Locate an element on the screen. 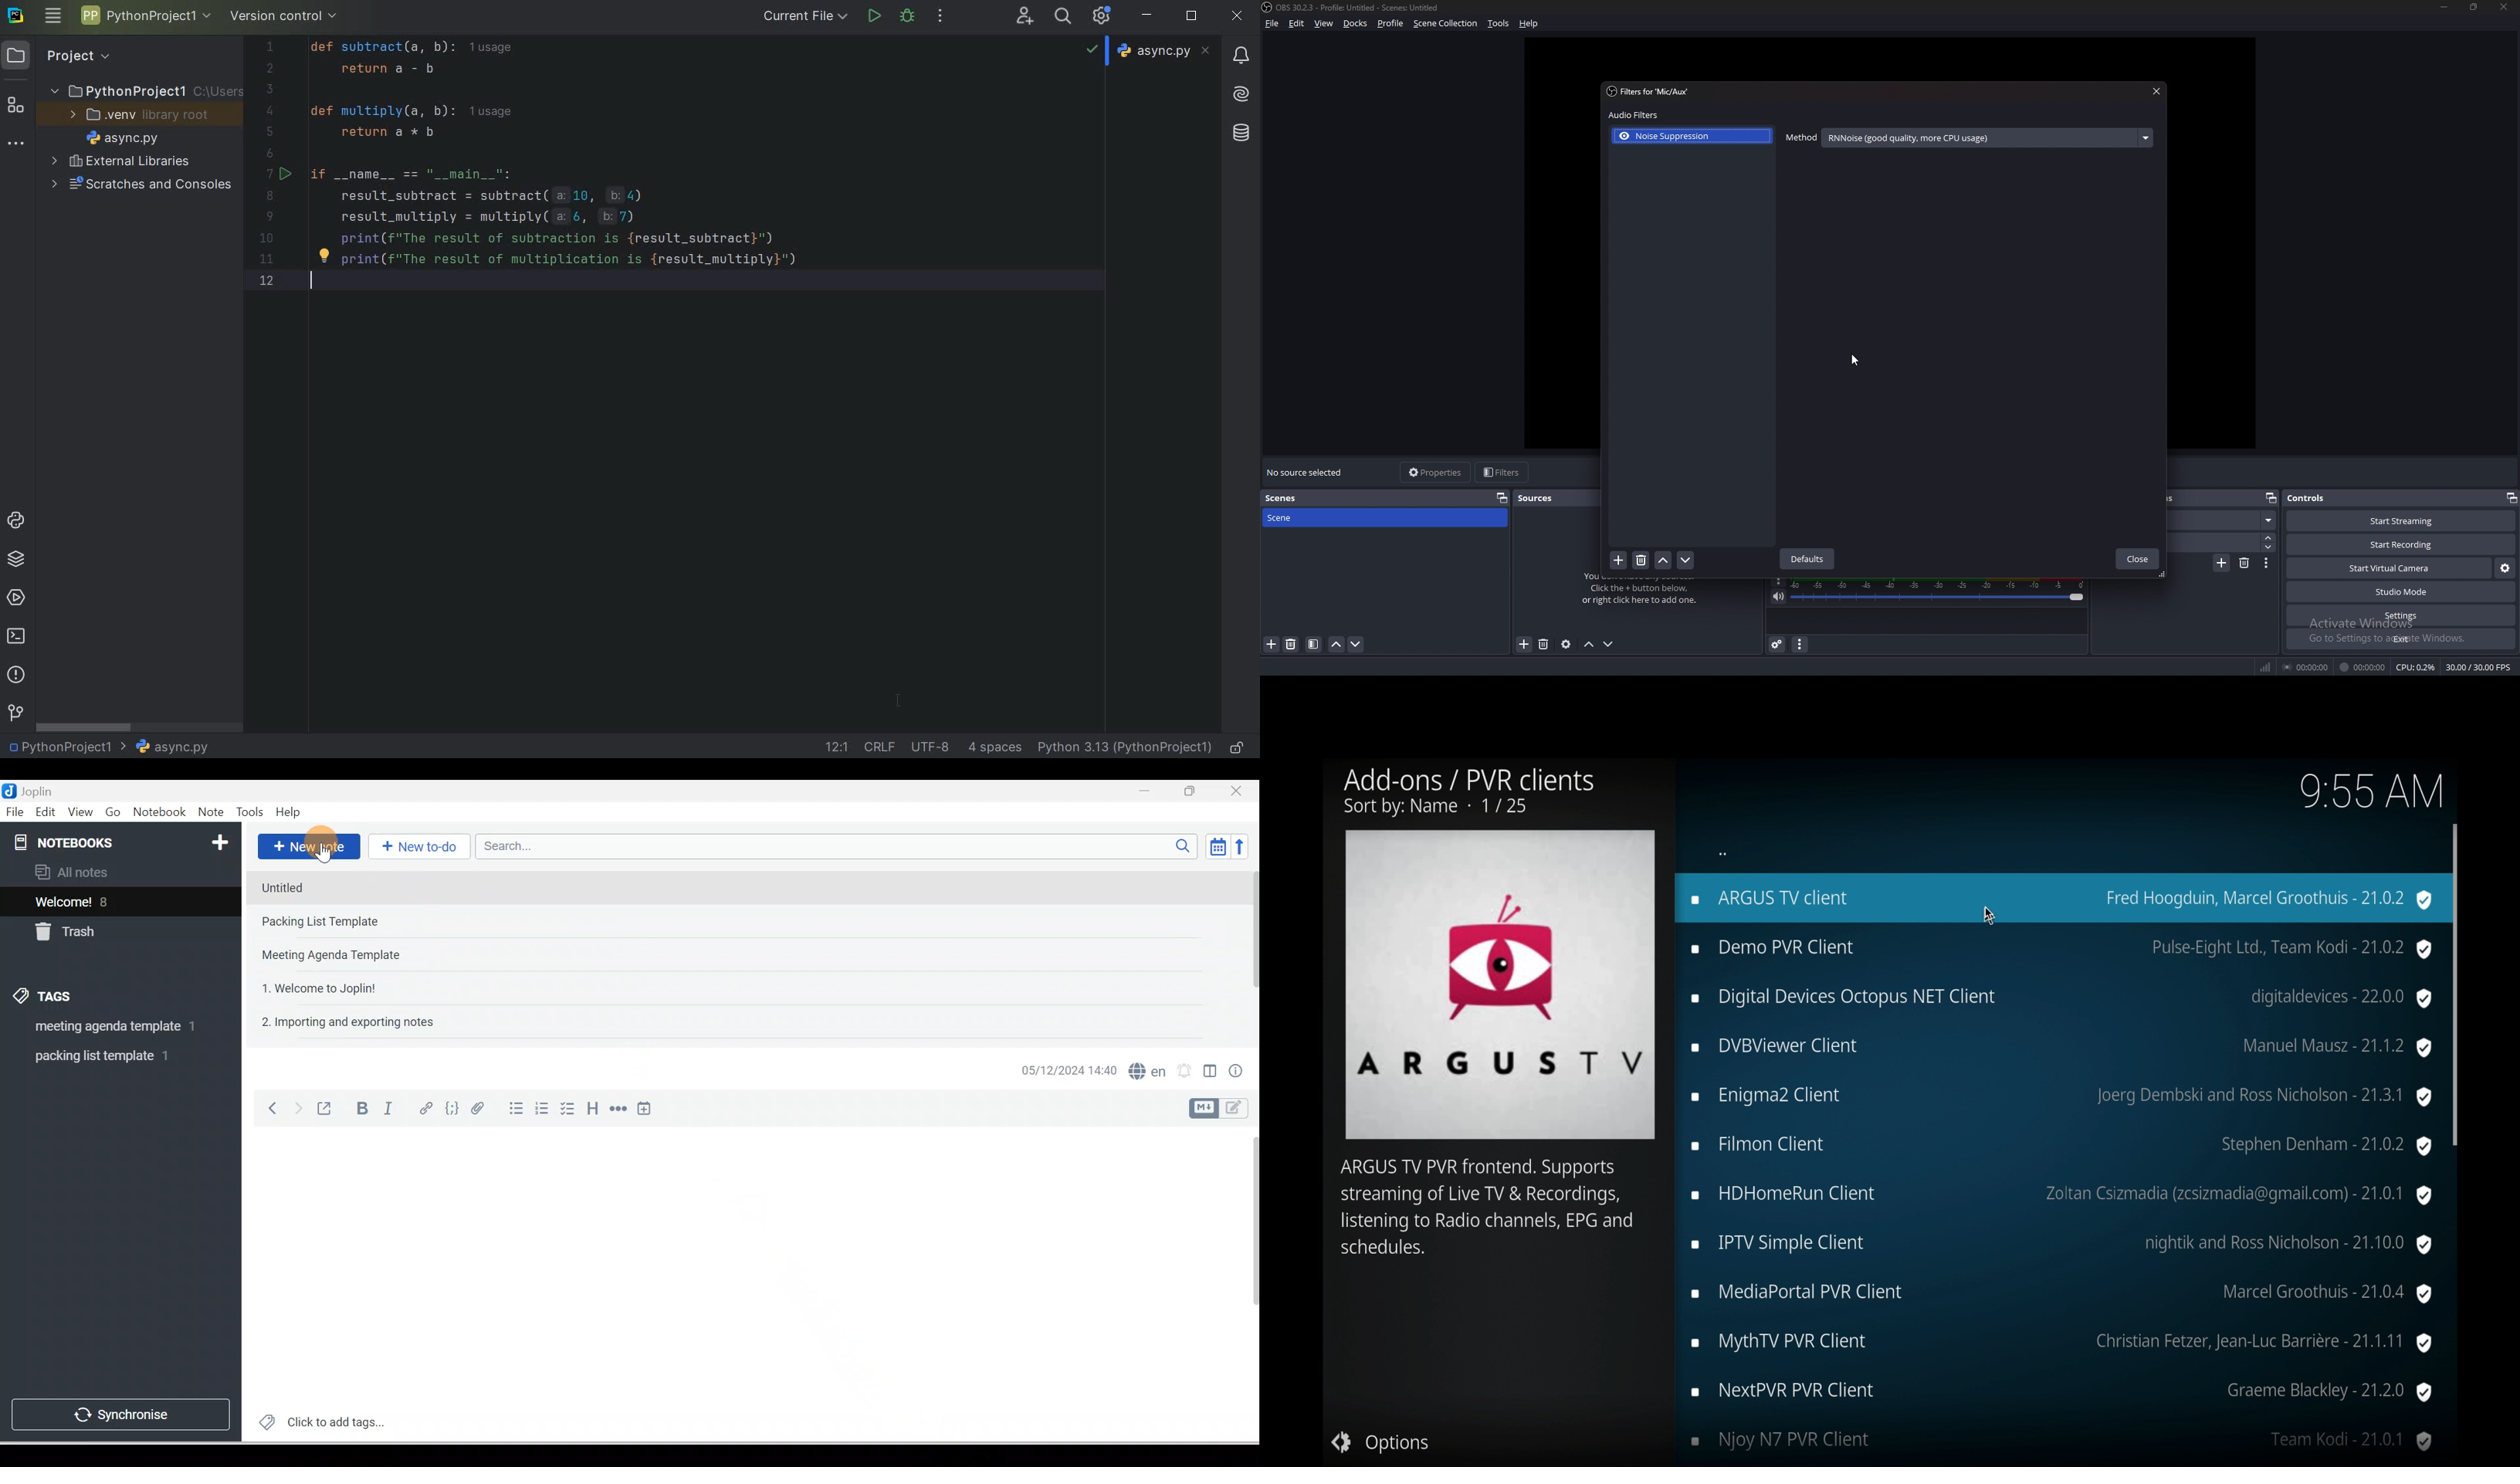  settings is located at coordinates (2401, 616).